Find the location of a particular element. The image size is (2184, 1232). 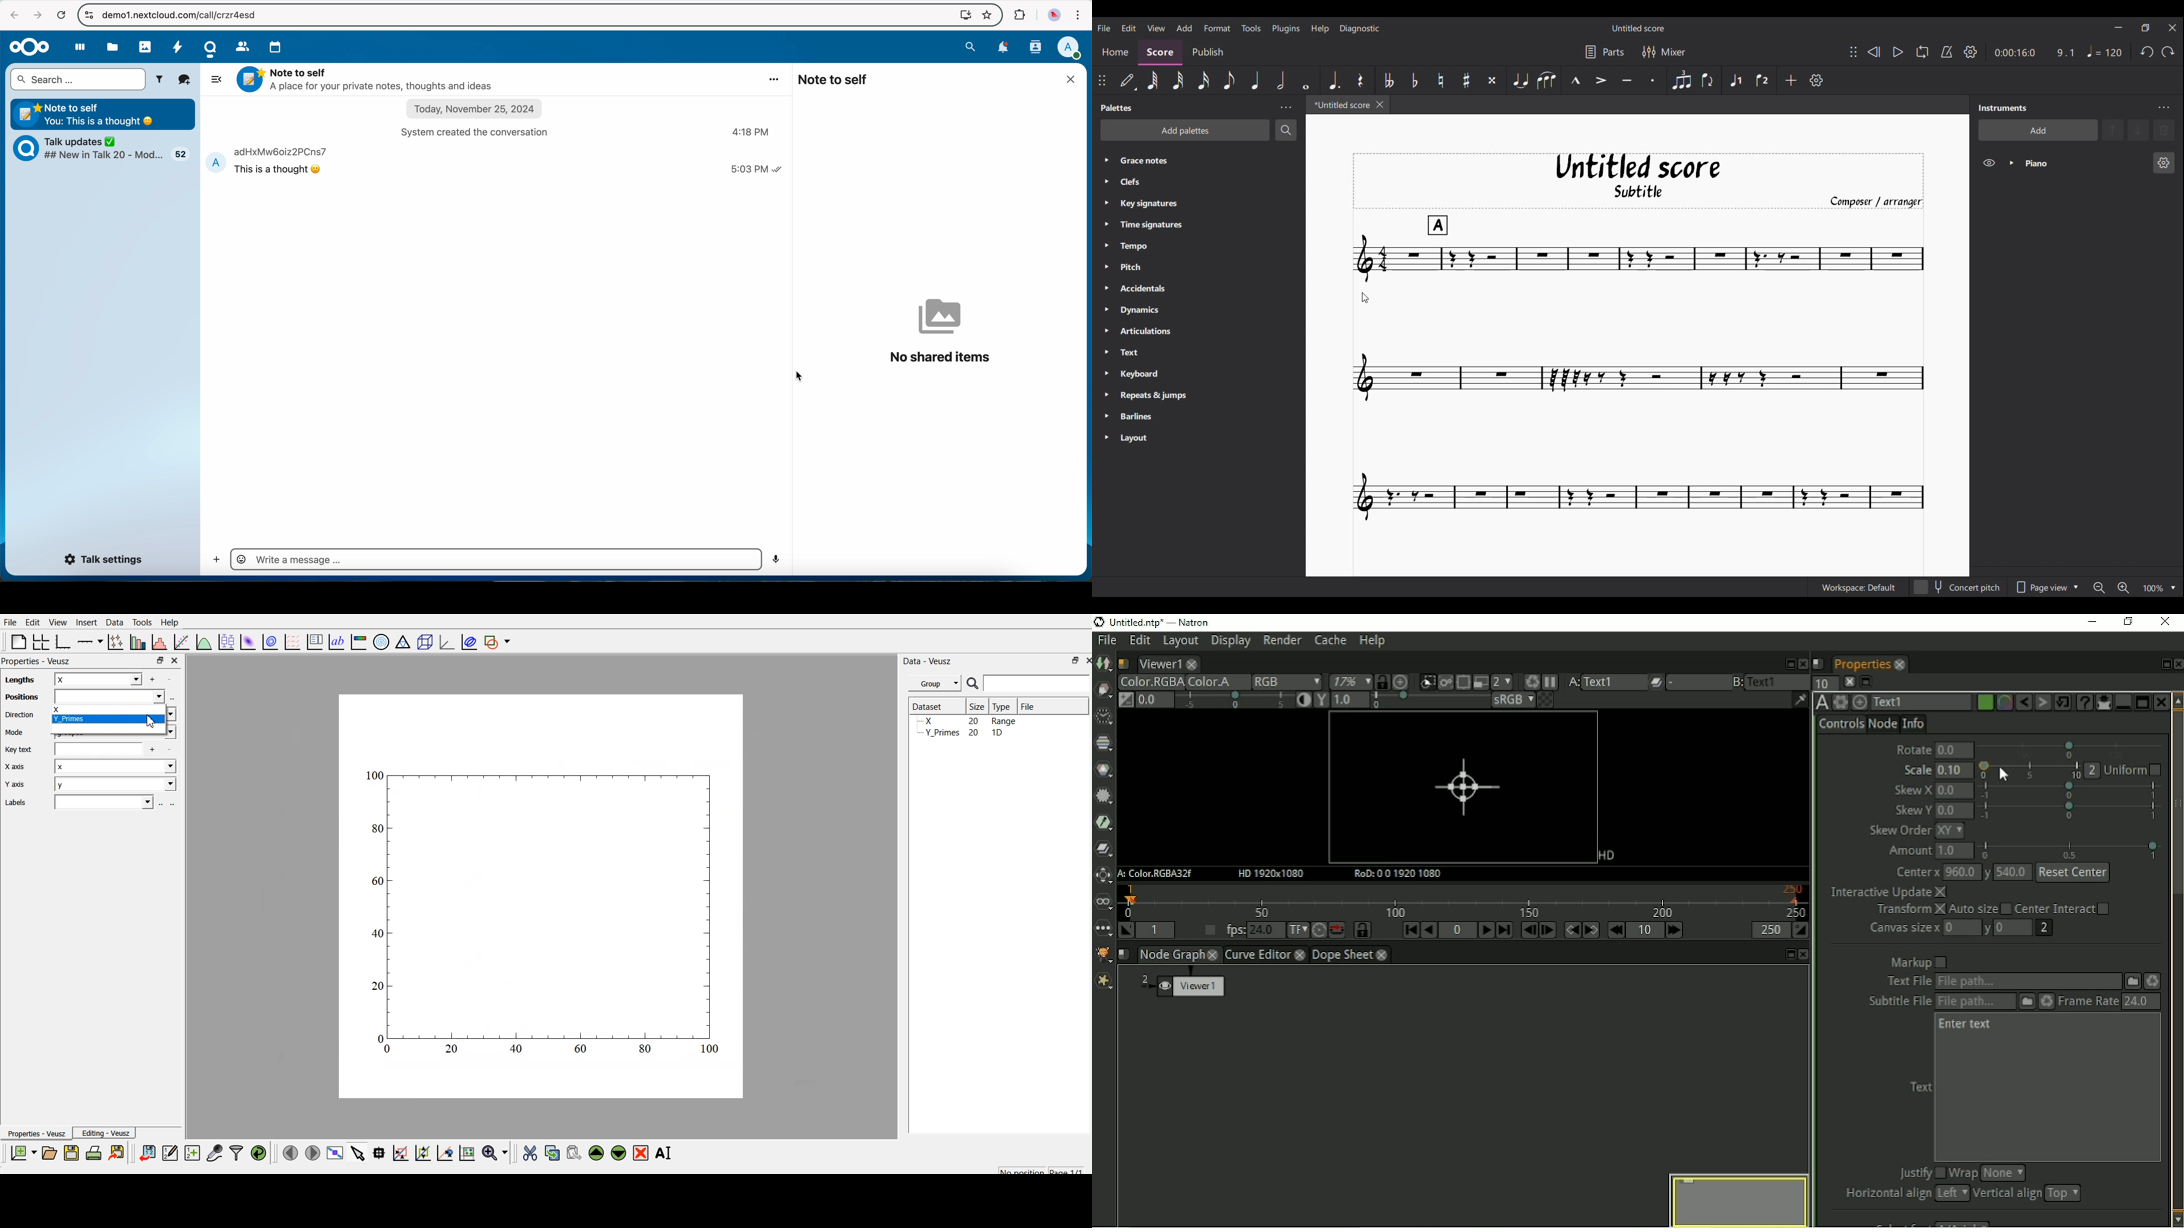

Move instrument down is located at coordinates (2139, 130).